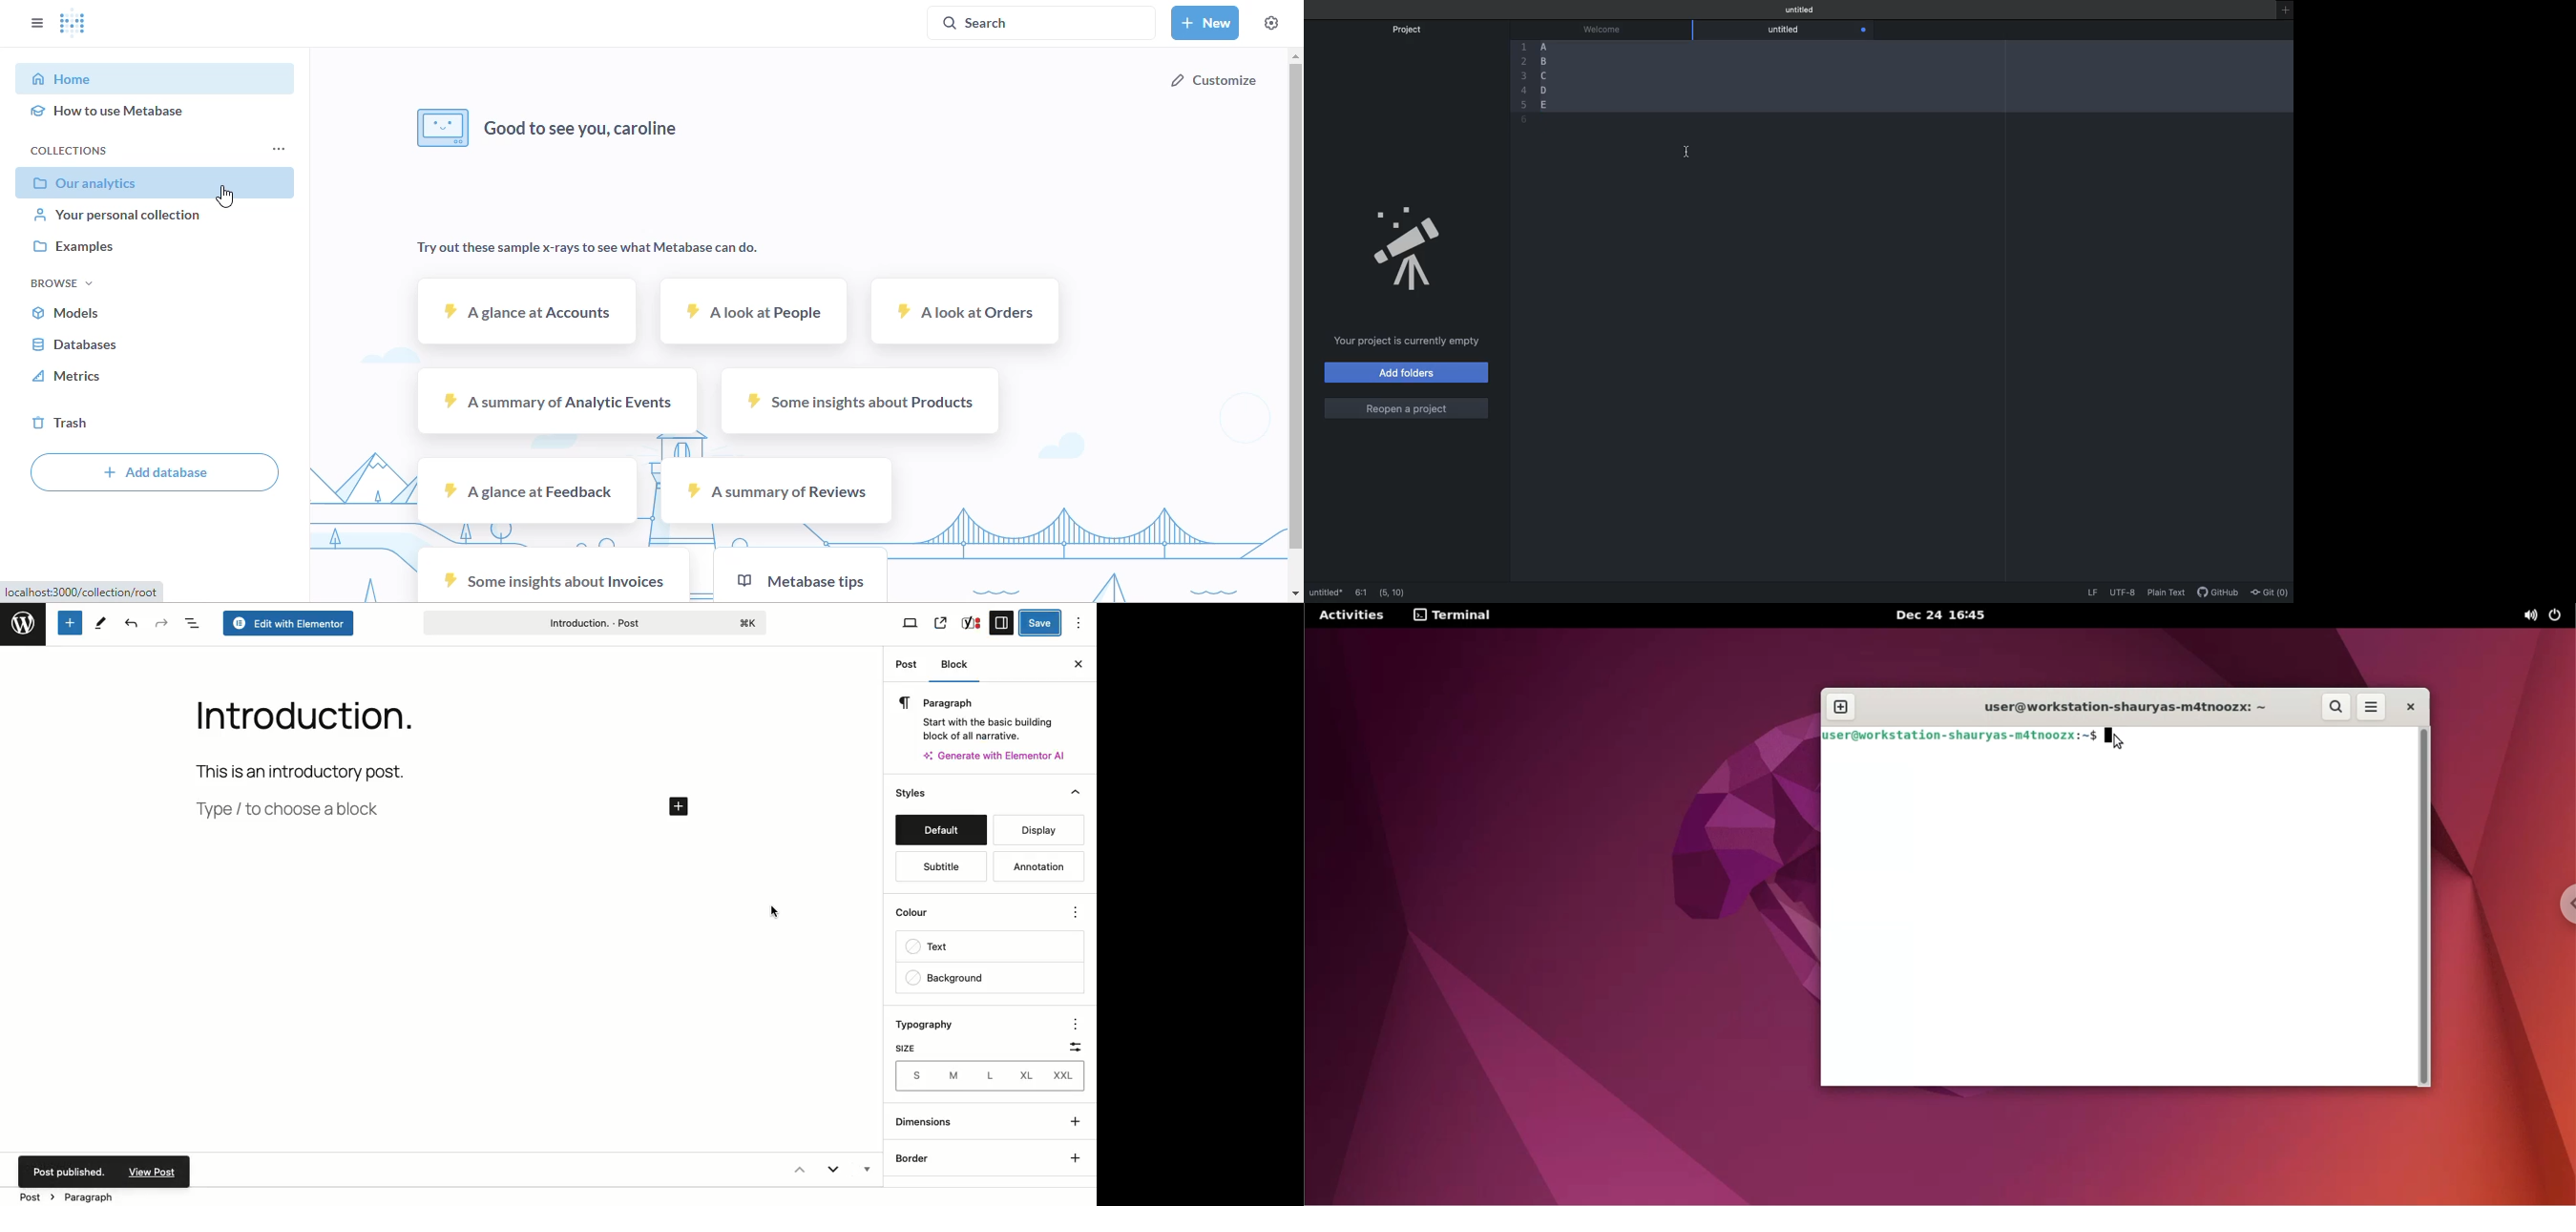 Image resolution: width=2576 pixels, height=1232 pixels. Describe the element at coordinates (1606, 28) in the screenshot. I see `‘Welcome` at that location.